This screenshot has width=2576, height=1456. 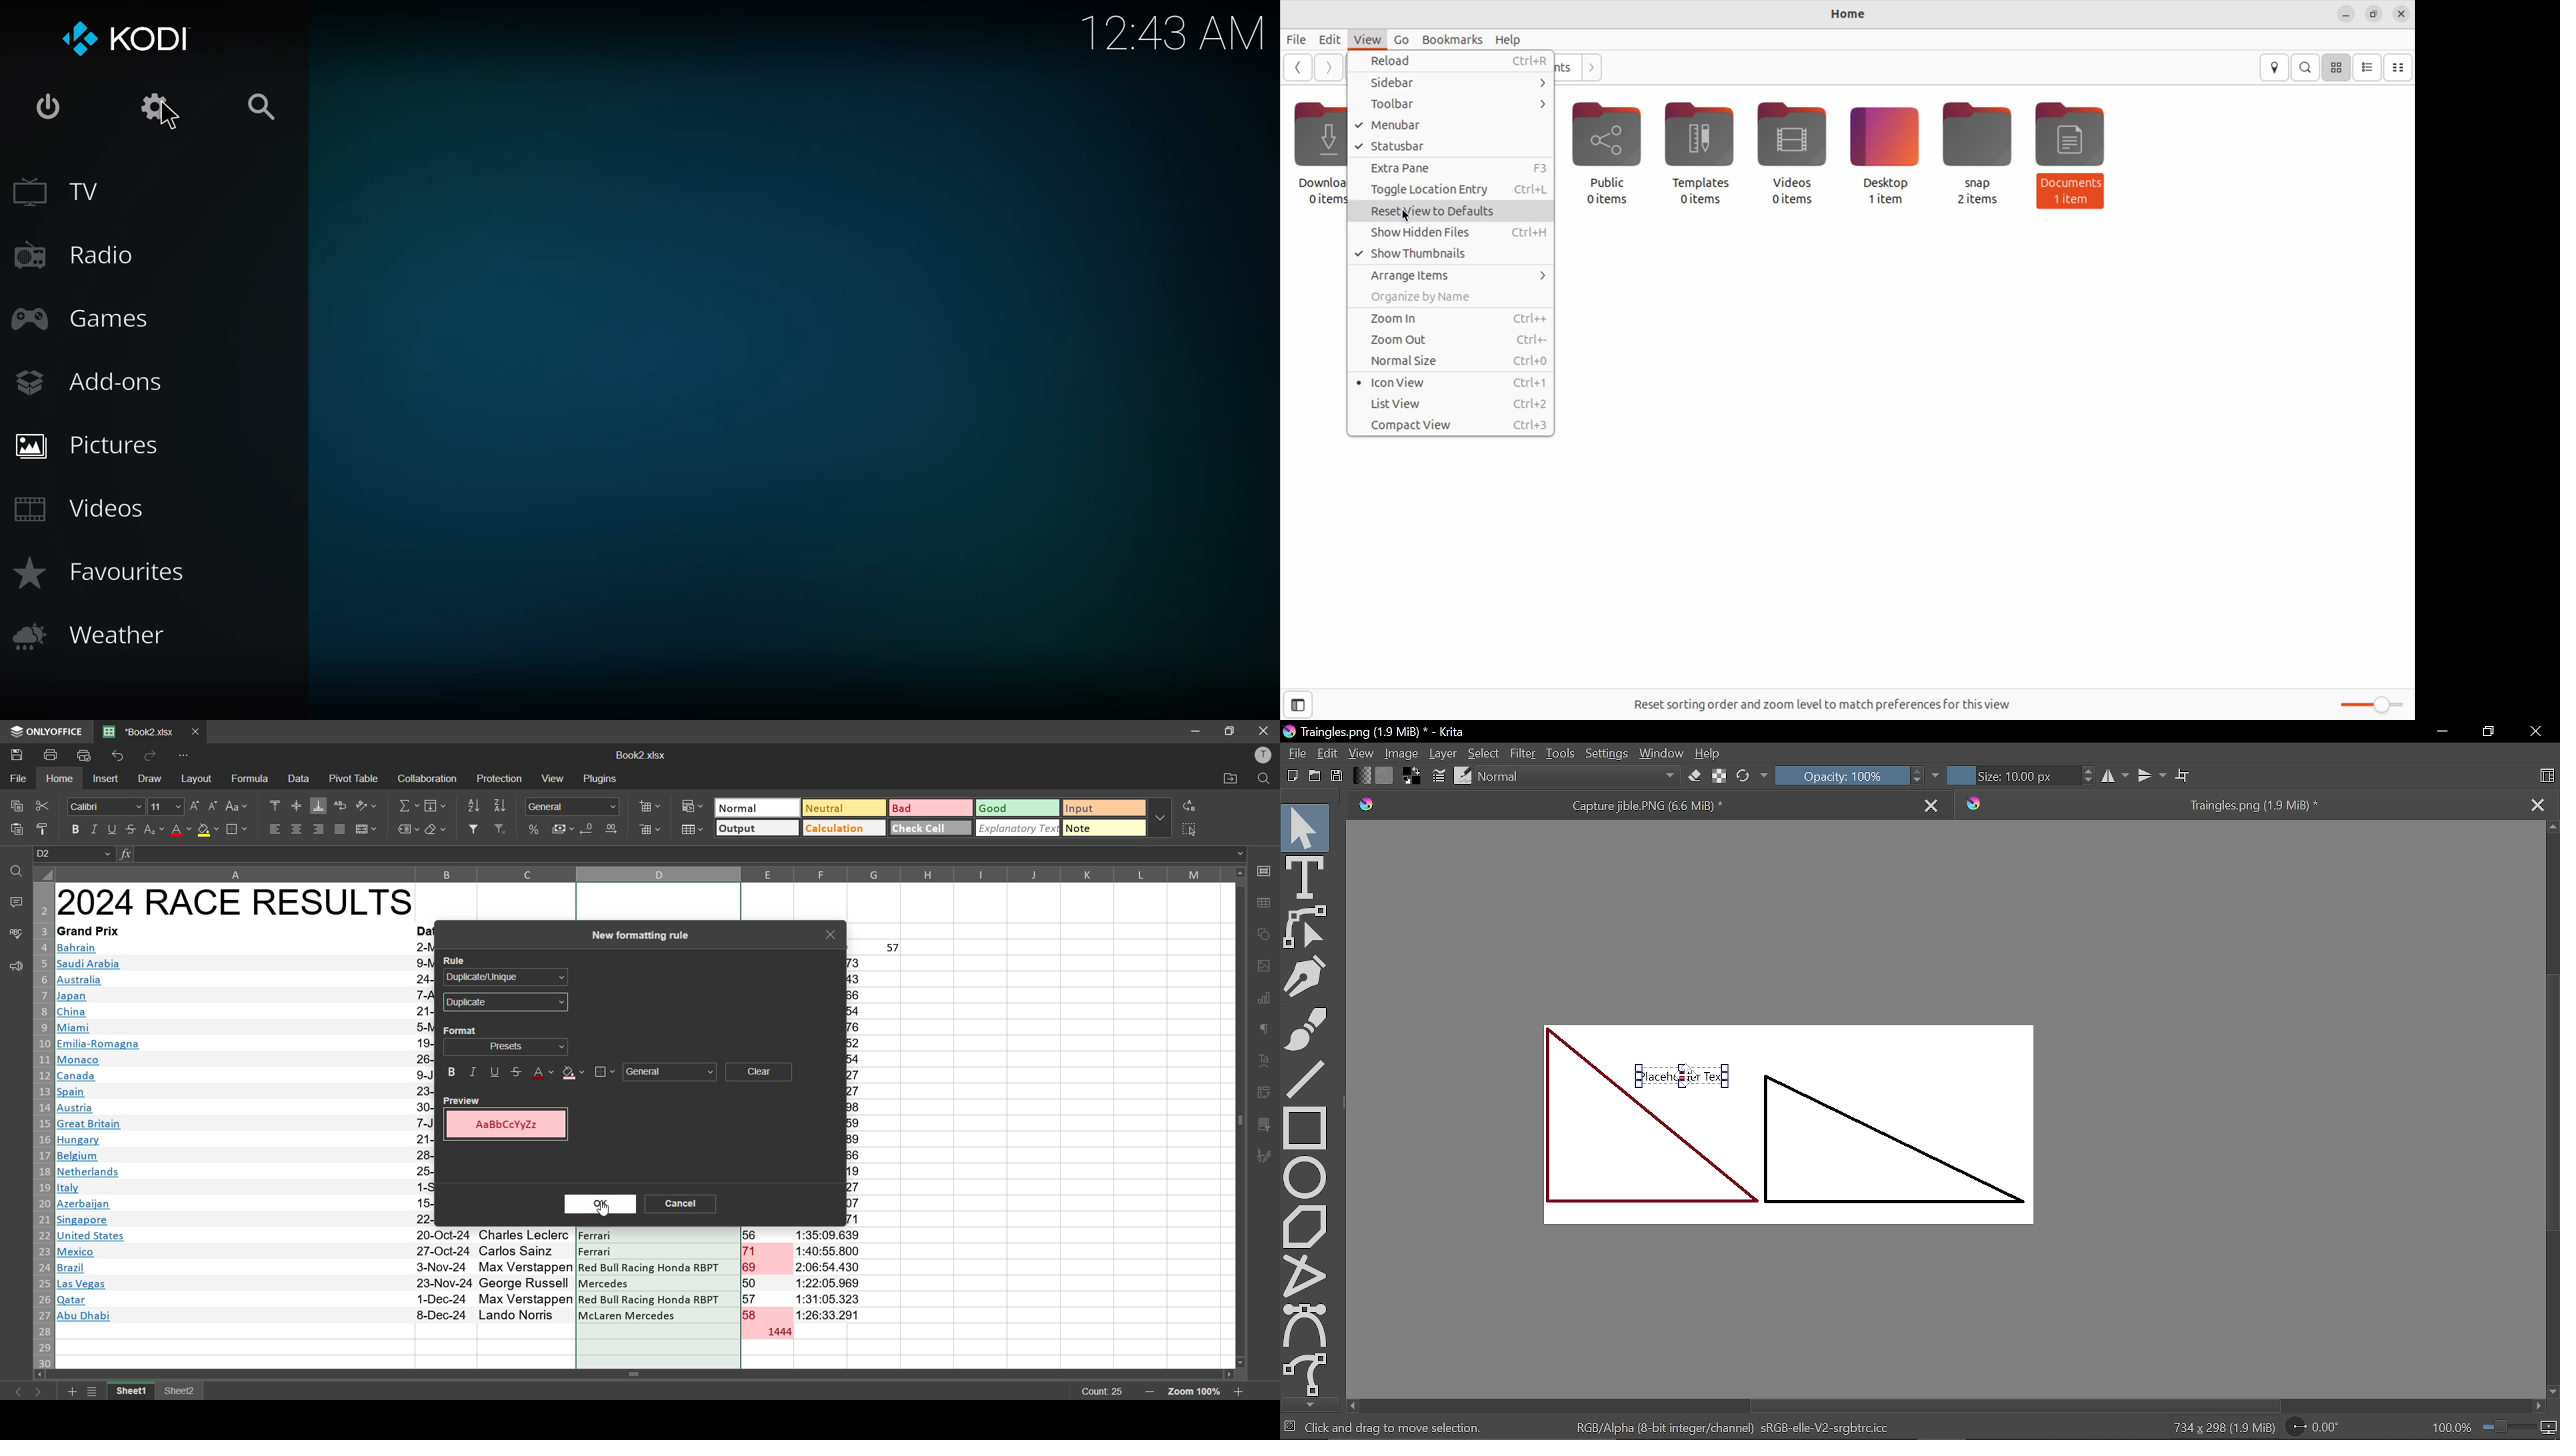 I want to click on charts, so click(x=1265, y=999).